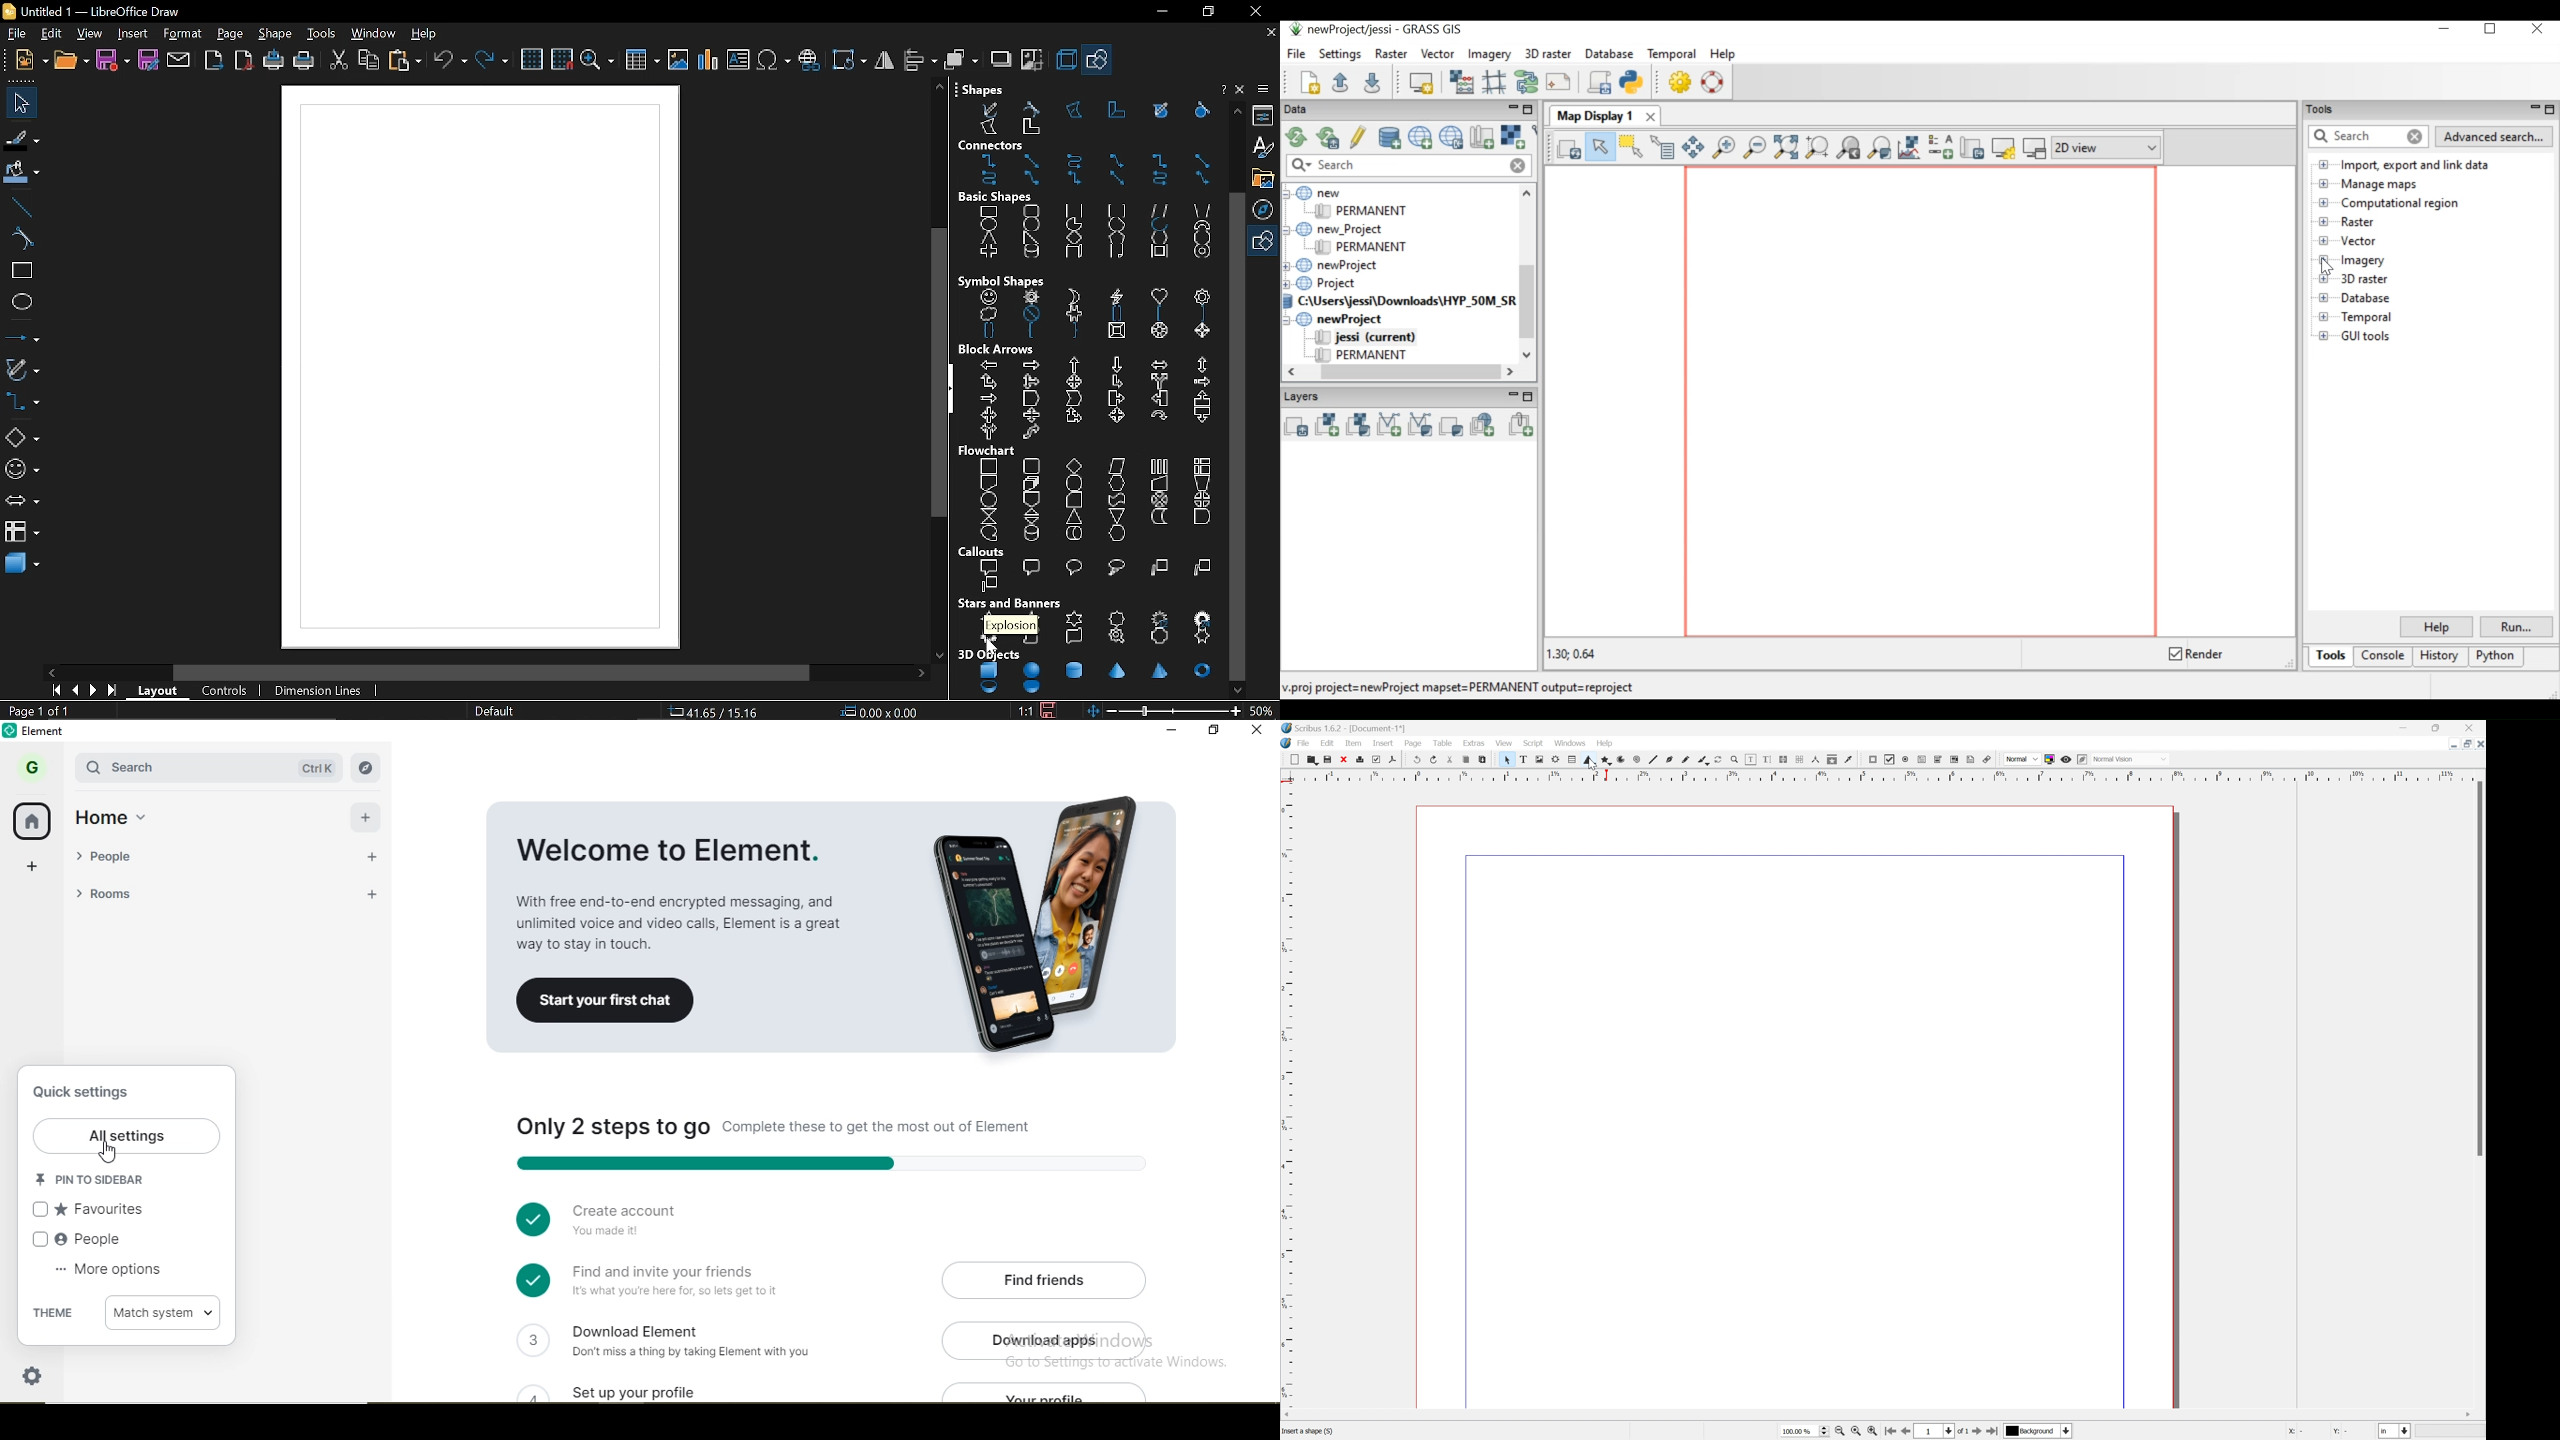 The image size is (2576, 1456). Describe the element at coordinates (1065, 60) in the screenshot. I see `3d effect` at that location.